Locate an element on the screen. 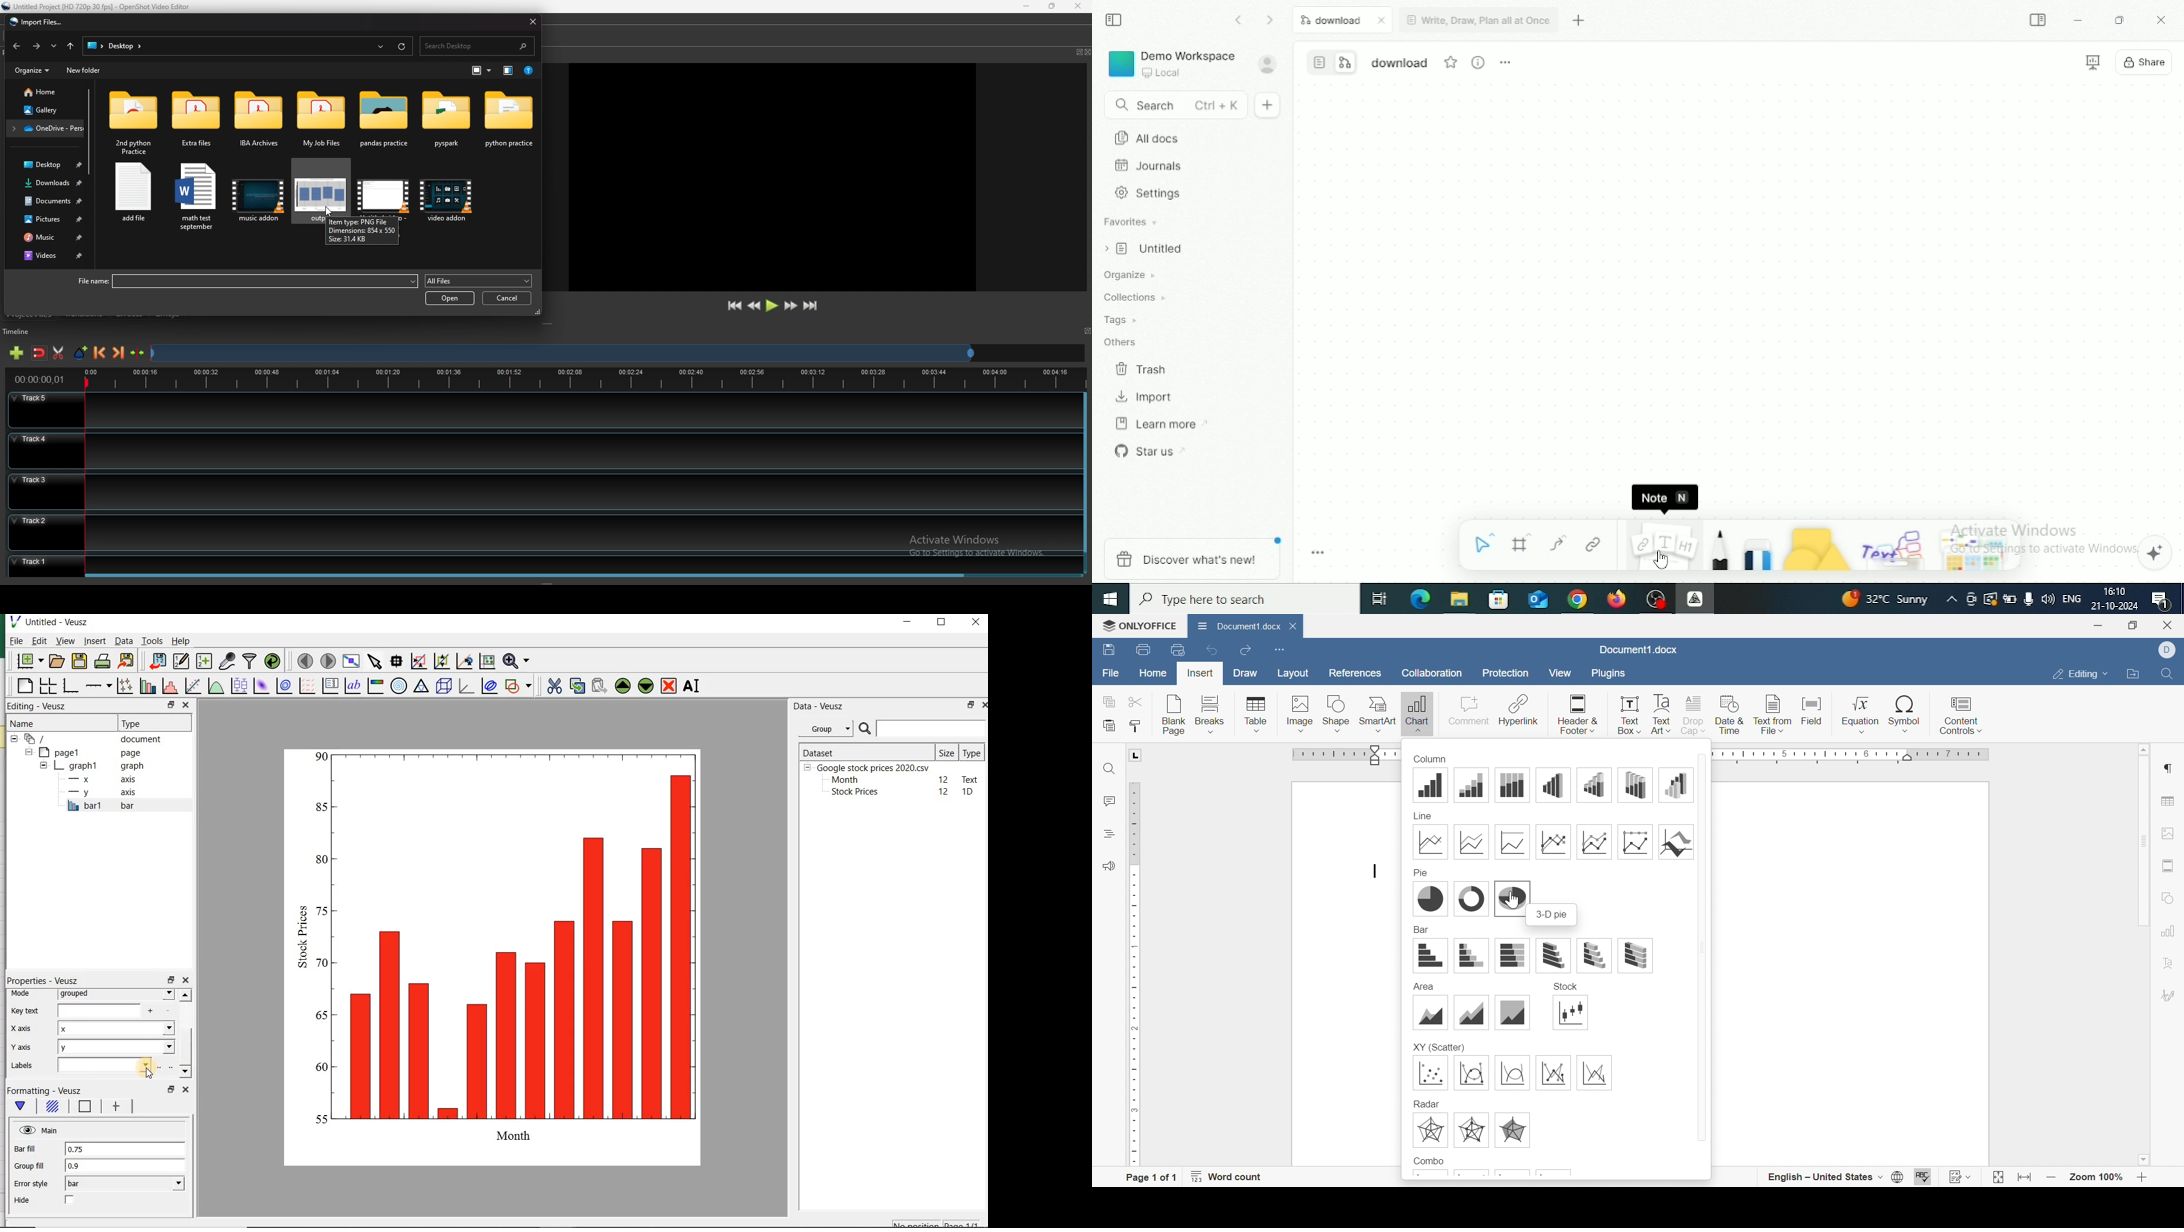 The height and width of the screenshot is (1232, 2184). Combo is located at coordinates (1428, 1160).